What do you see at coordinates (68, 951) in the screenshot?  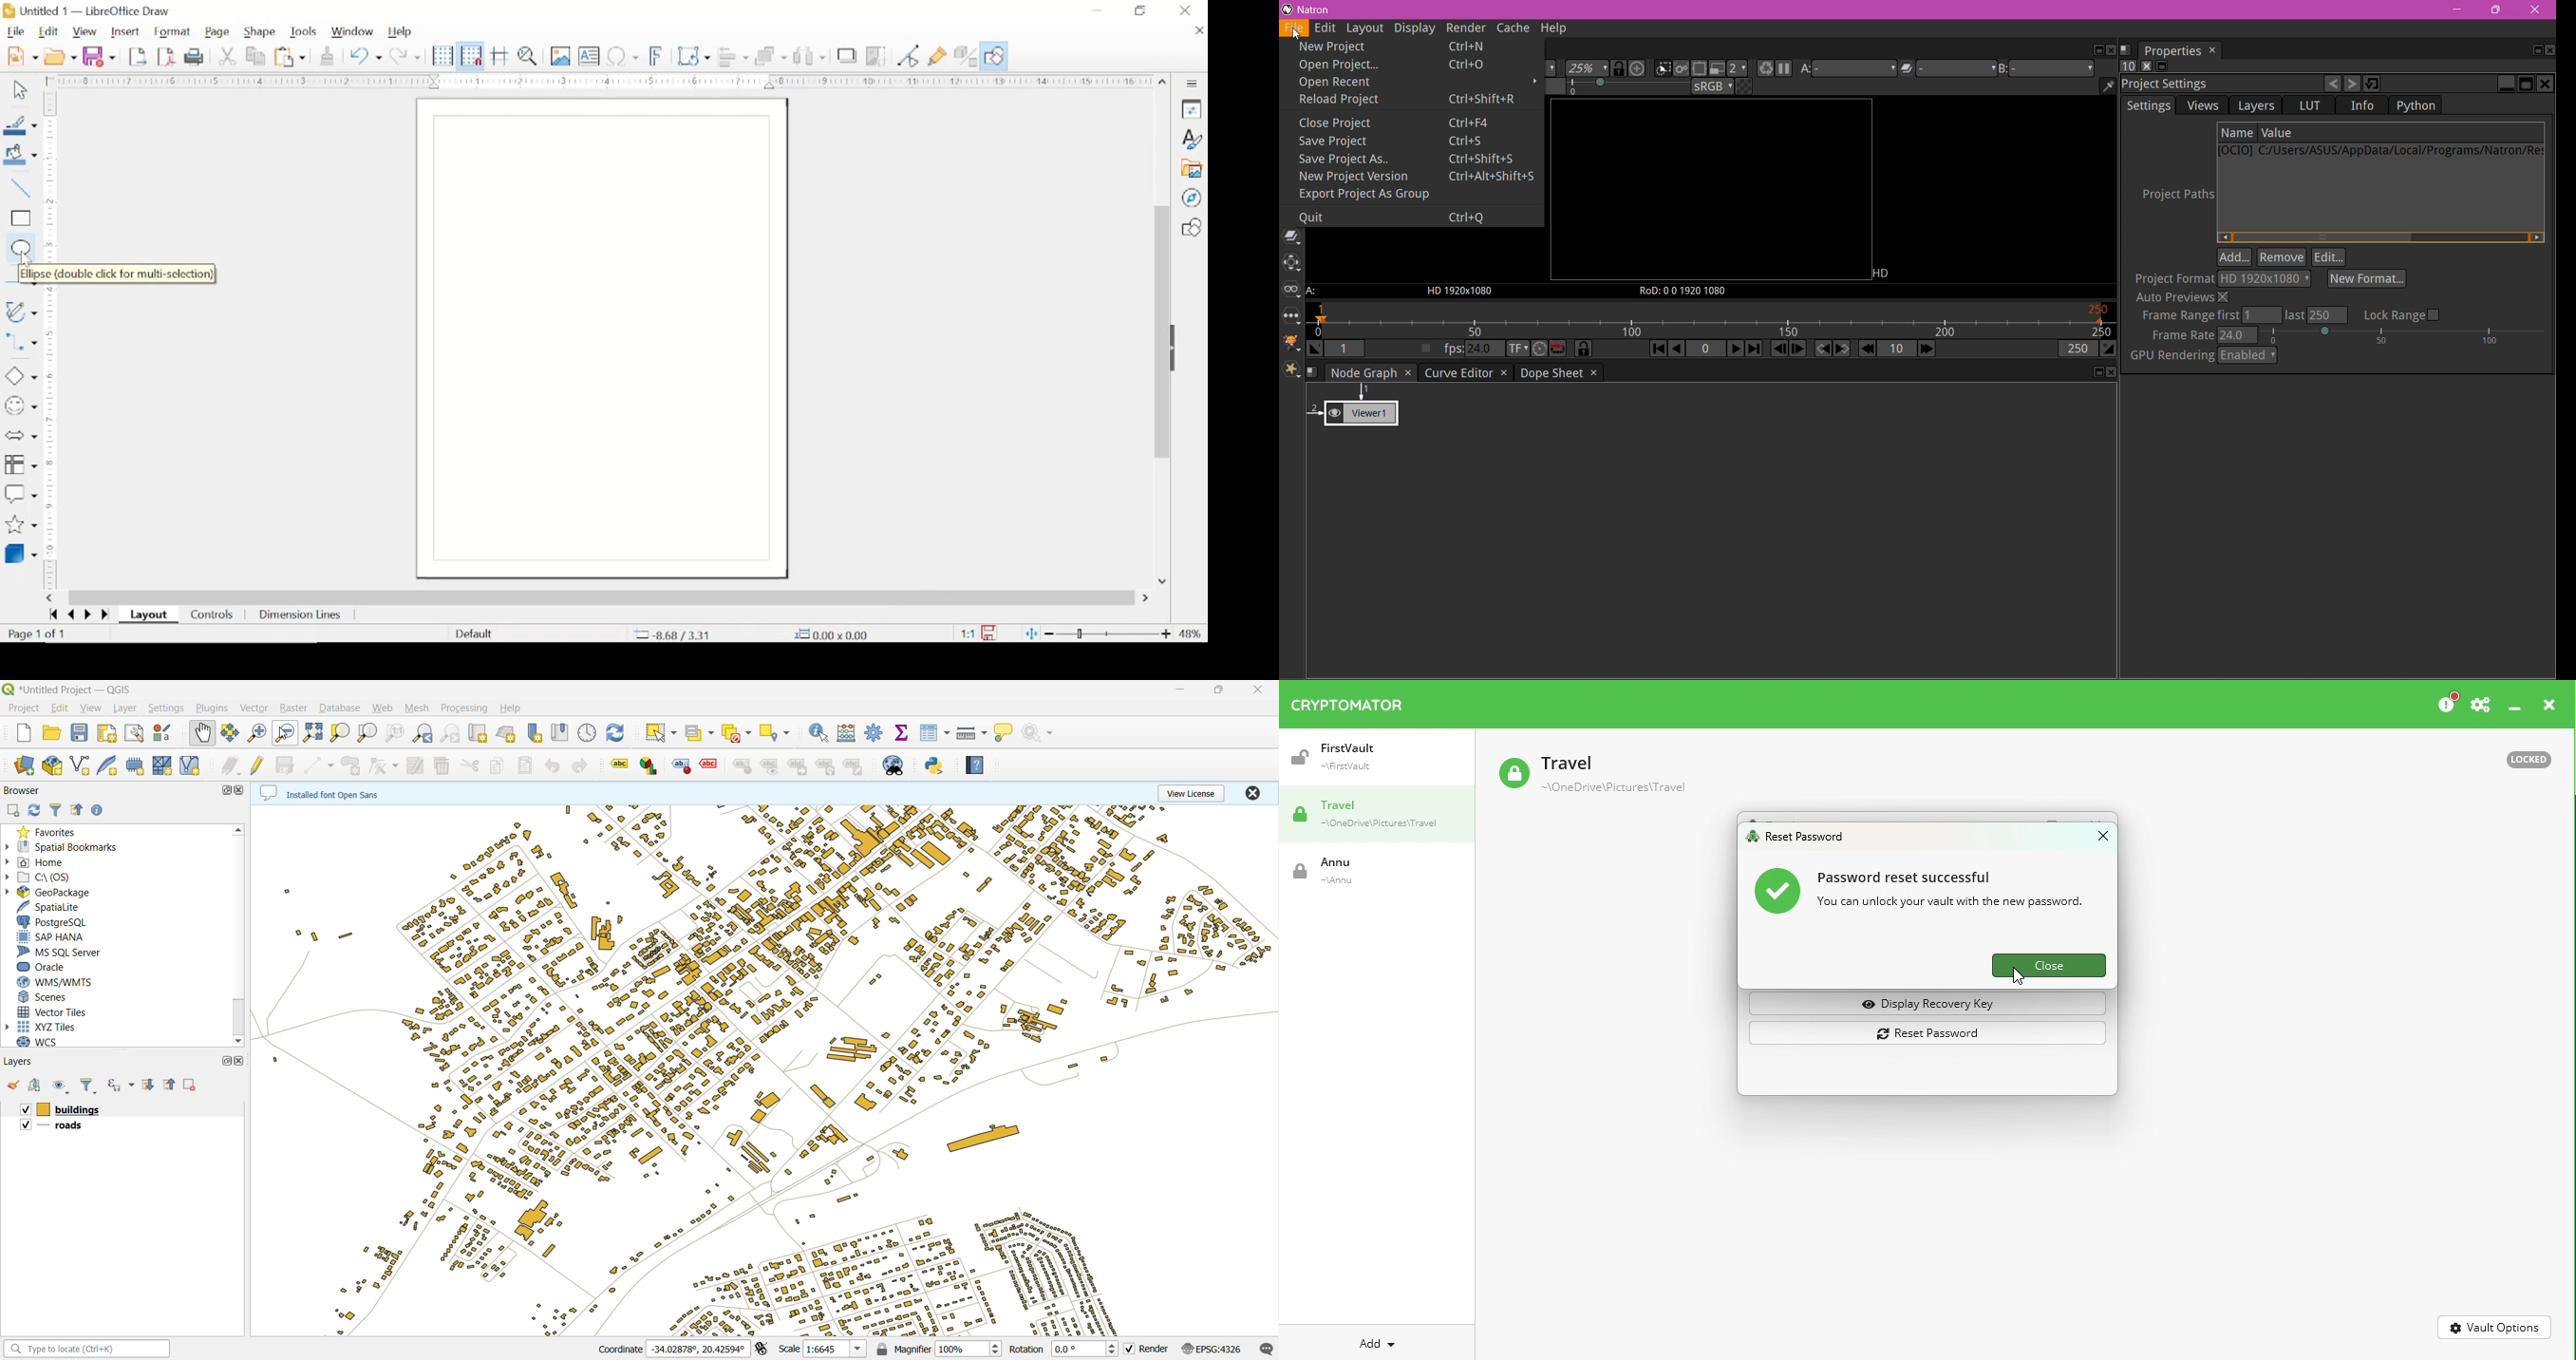 I see `ms sql server` at bounding box center [68, 951].